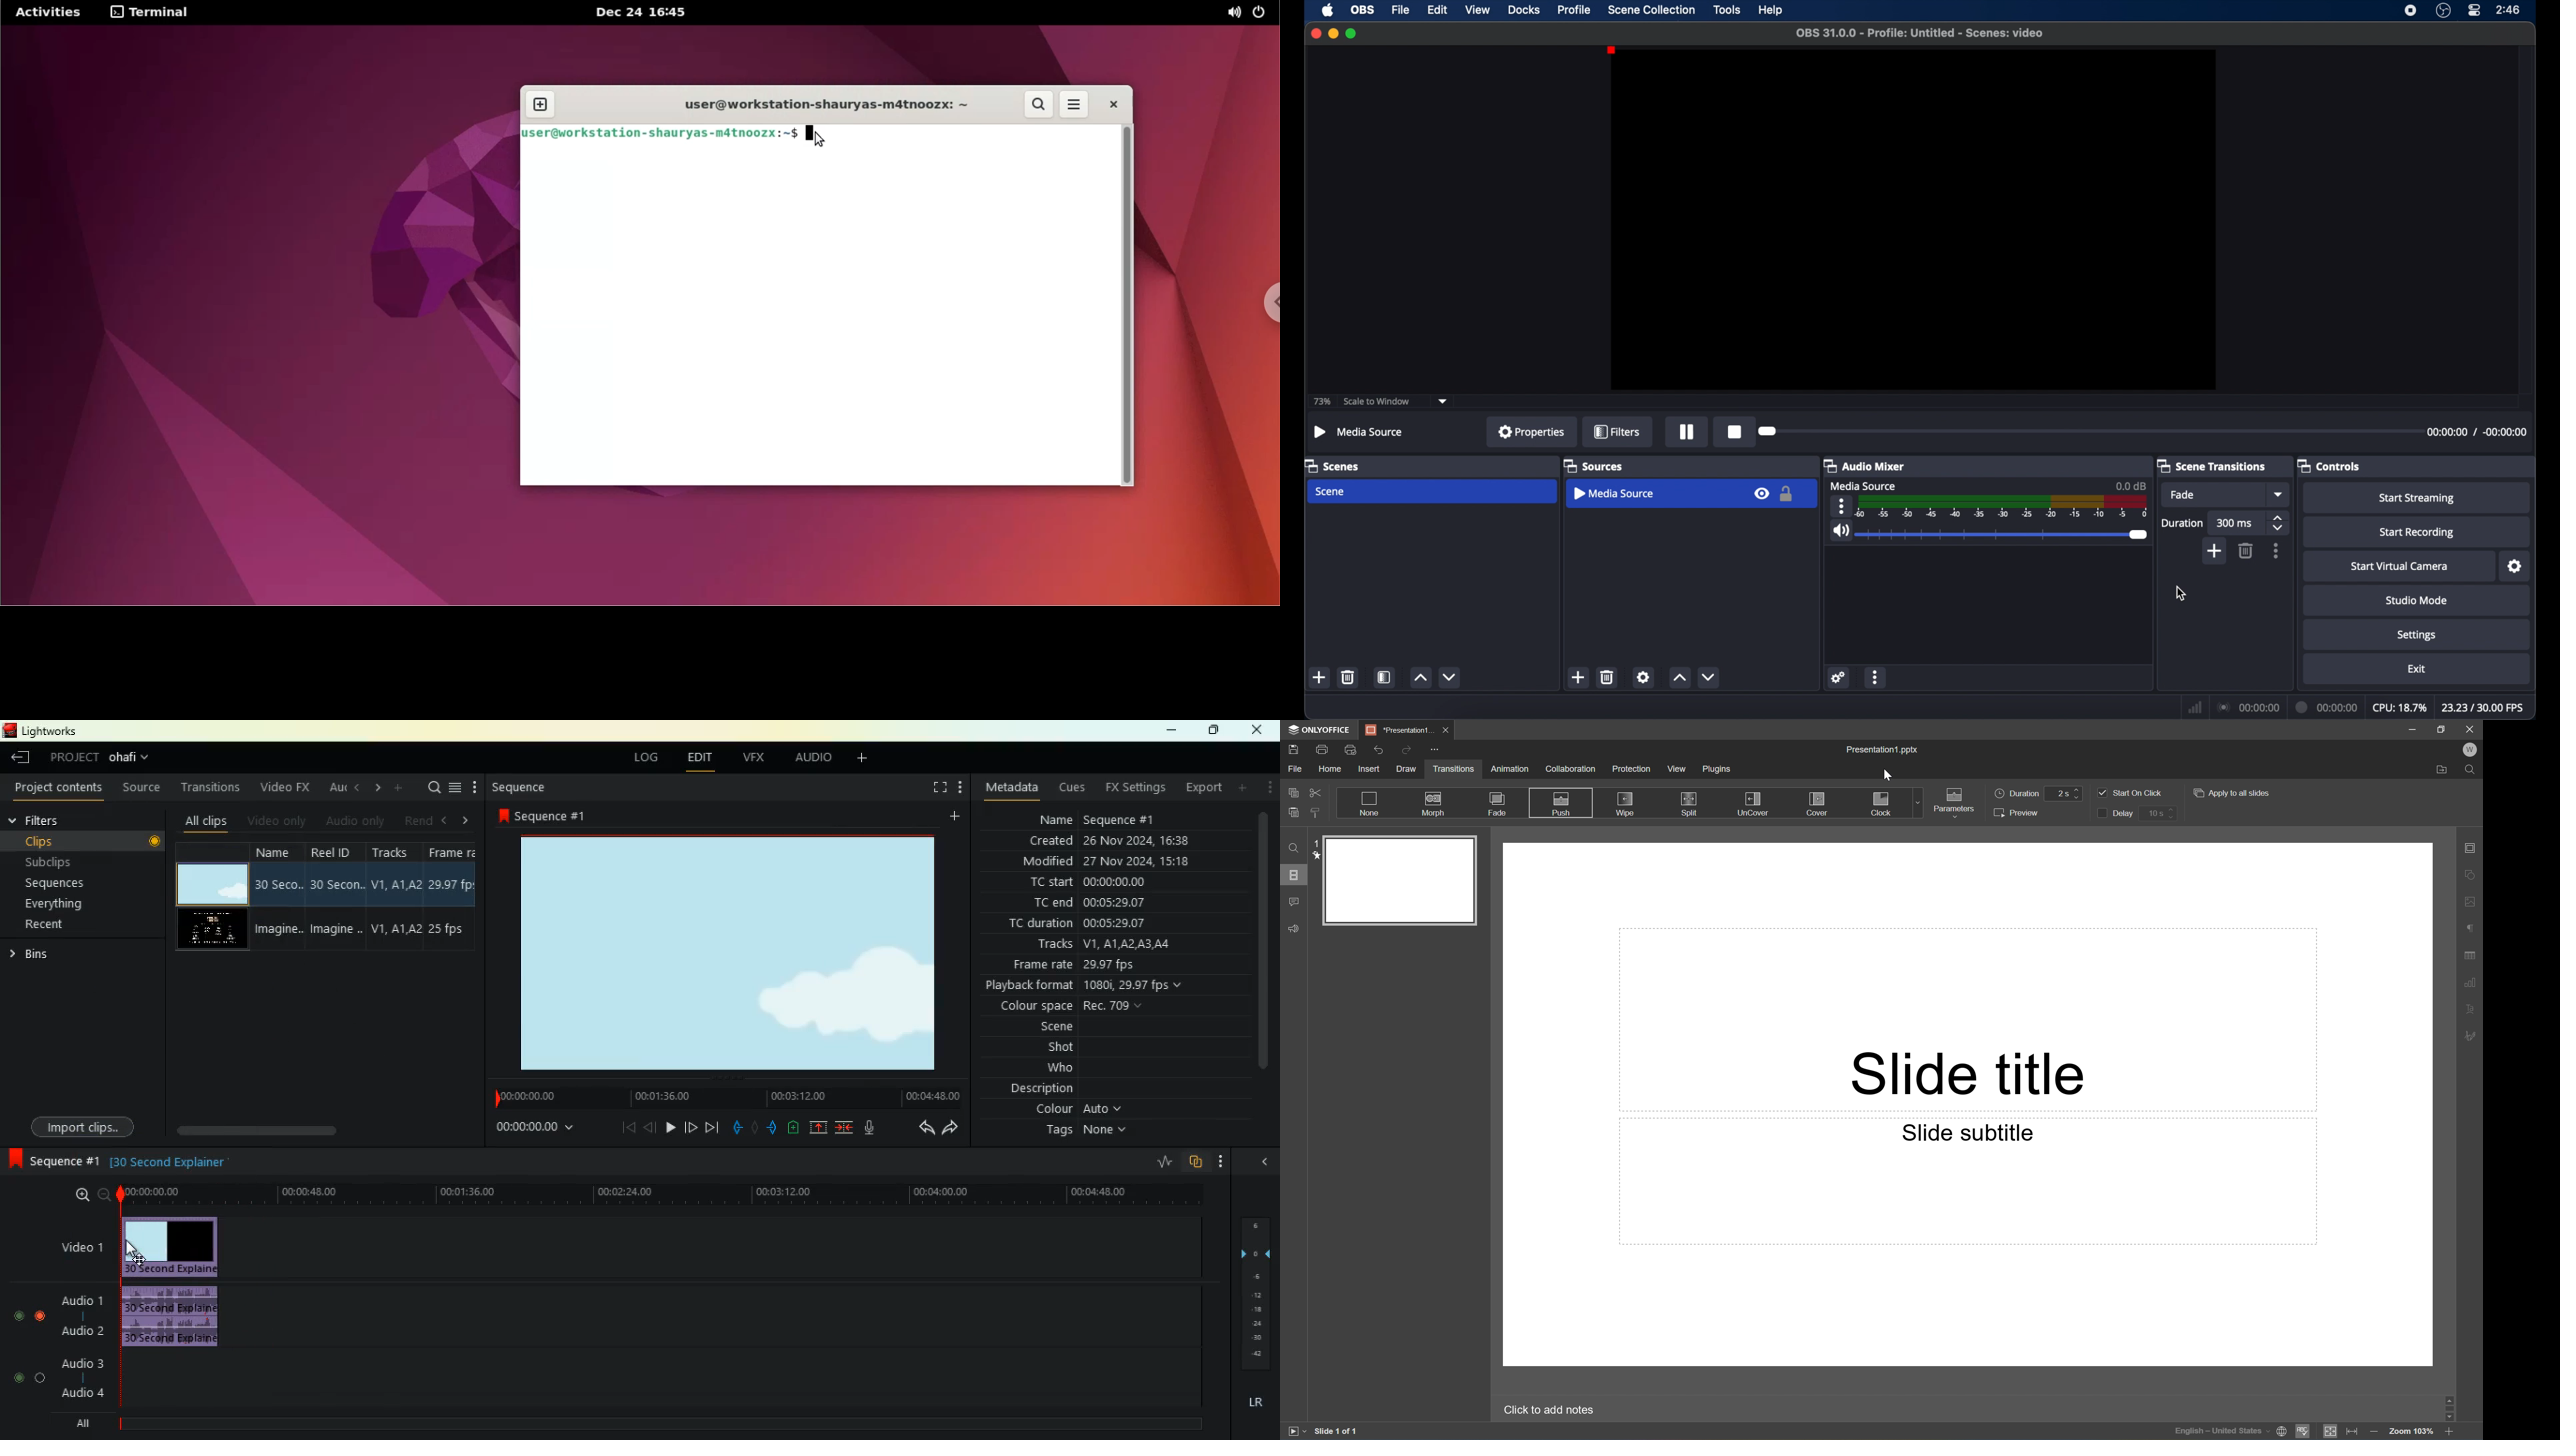  Describe the element at coordinates (1595, 467) in the screenshot. I see `Sources` at that location.